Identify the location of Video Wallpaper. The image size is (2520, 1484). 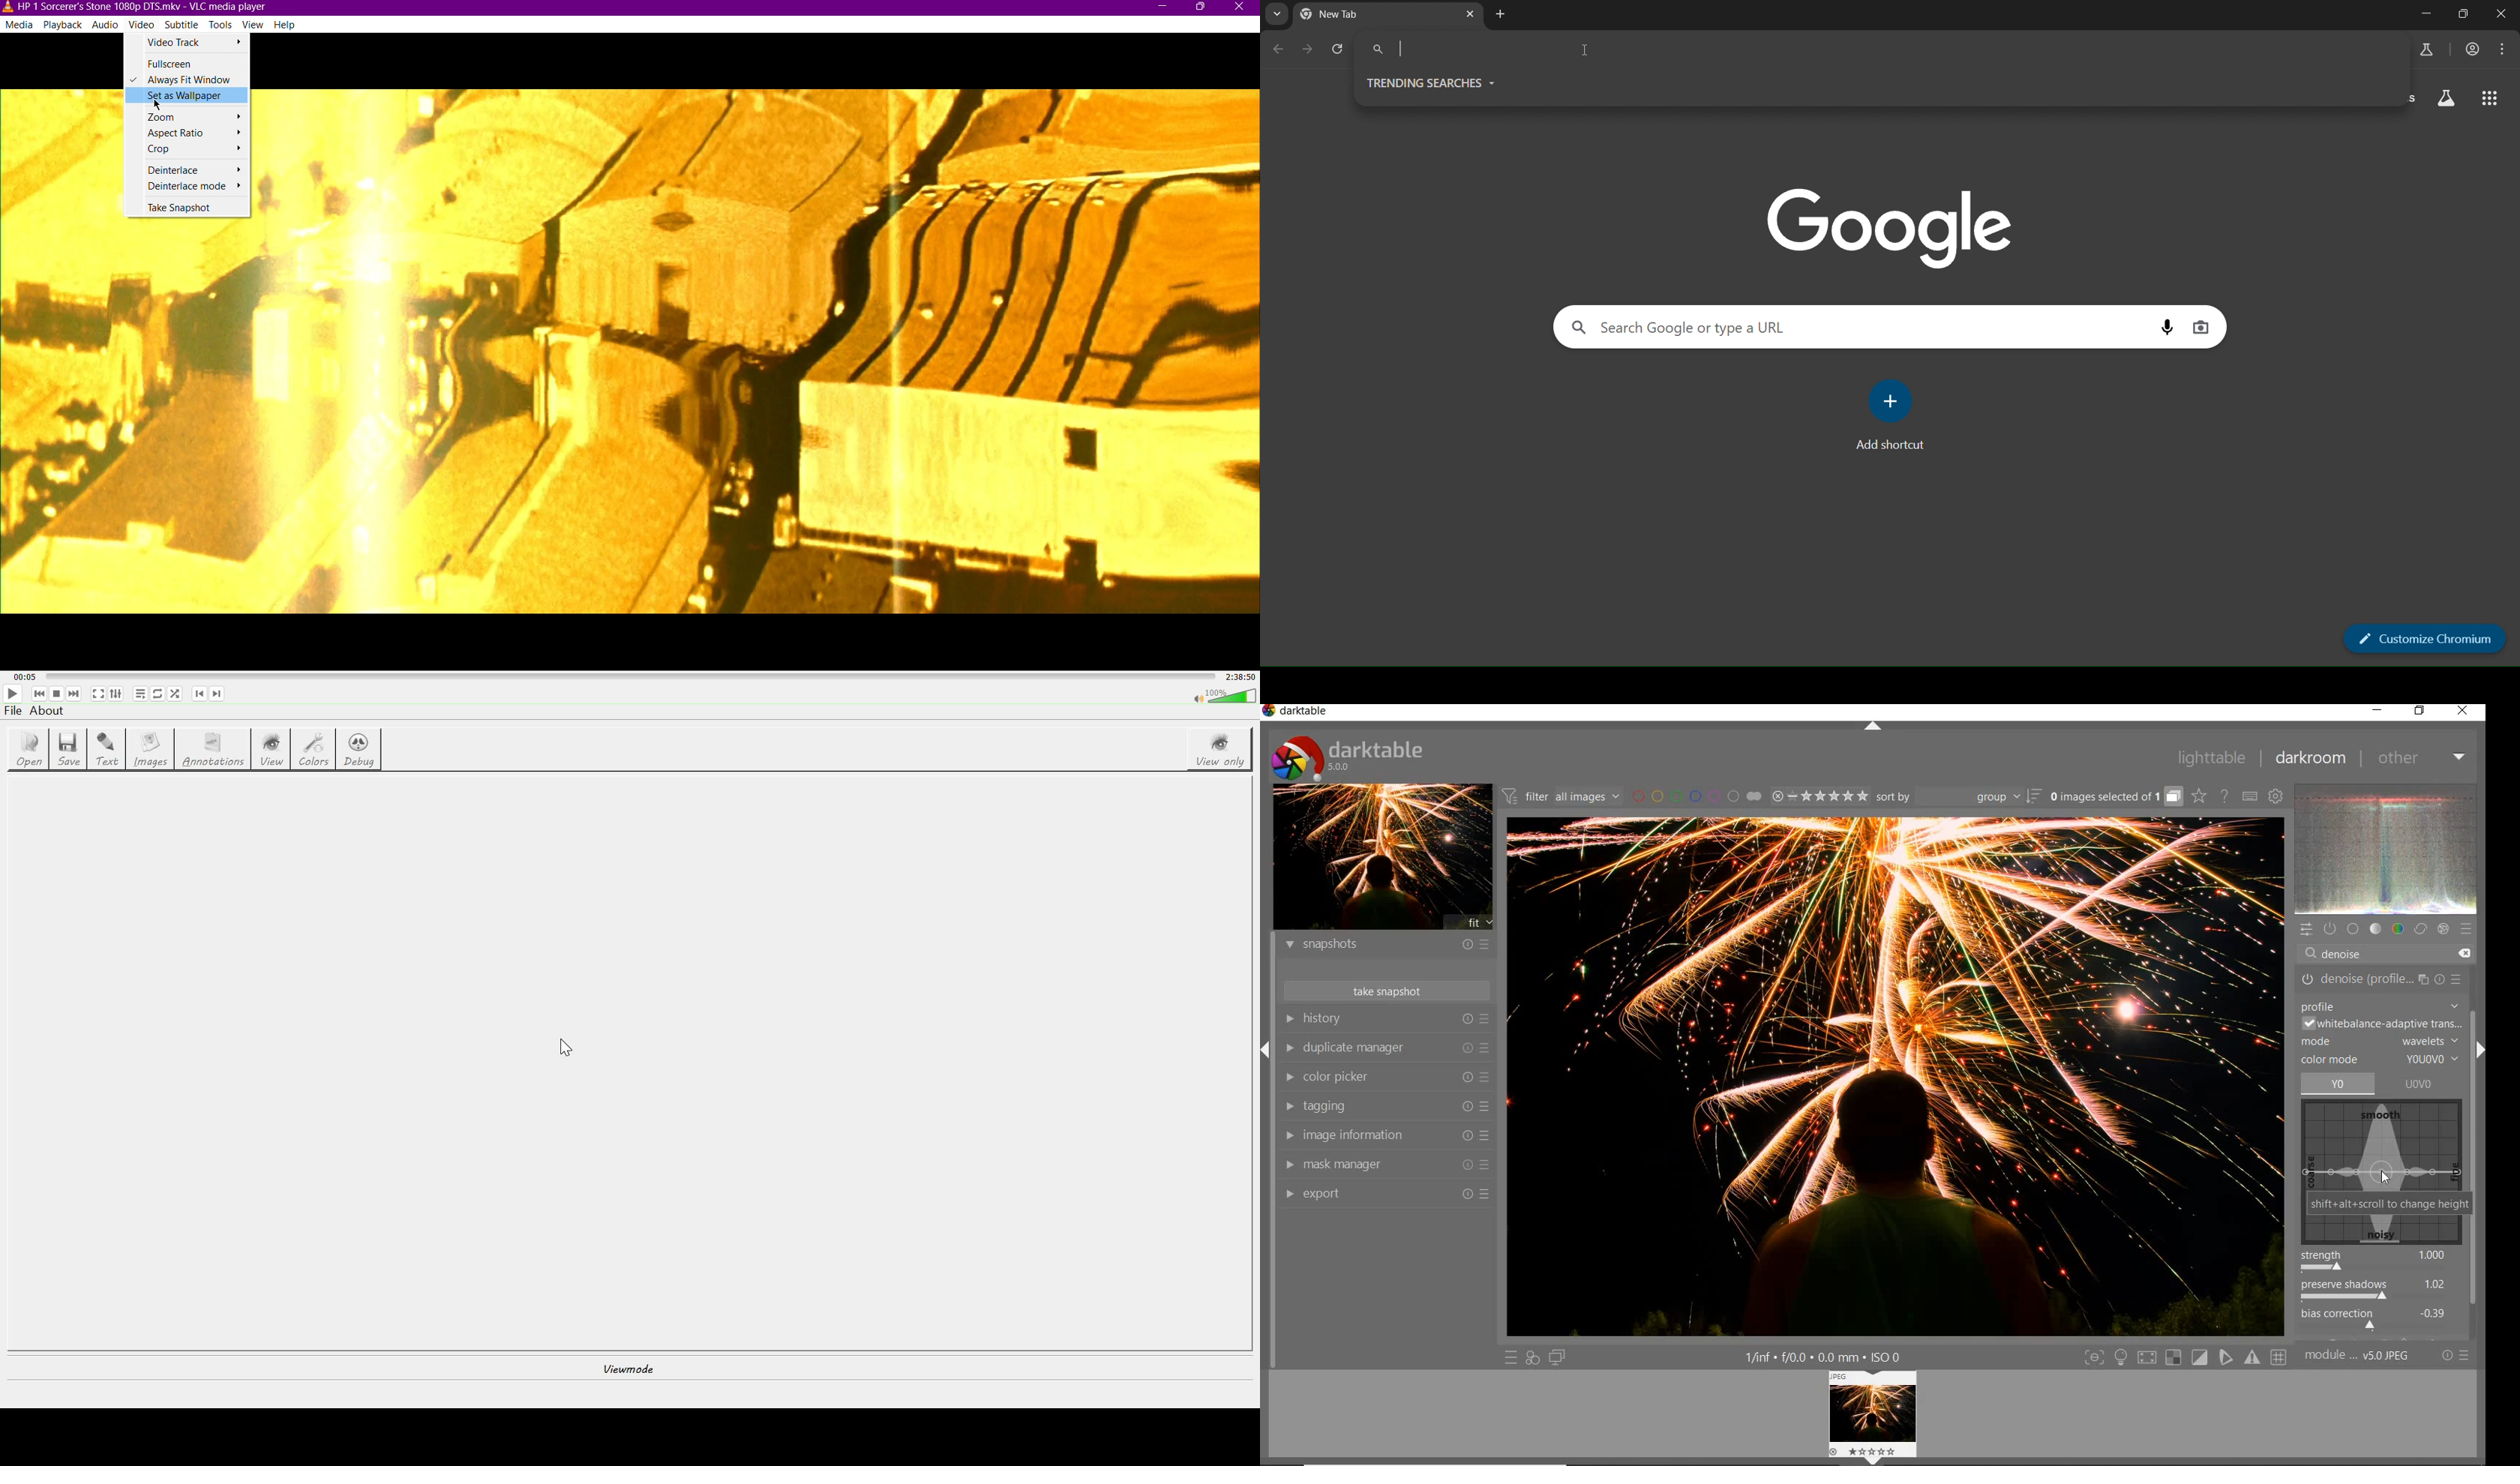
(761, 352).